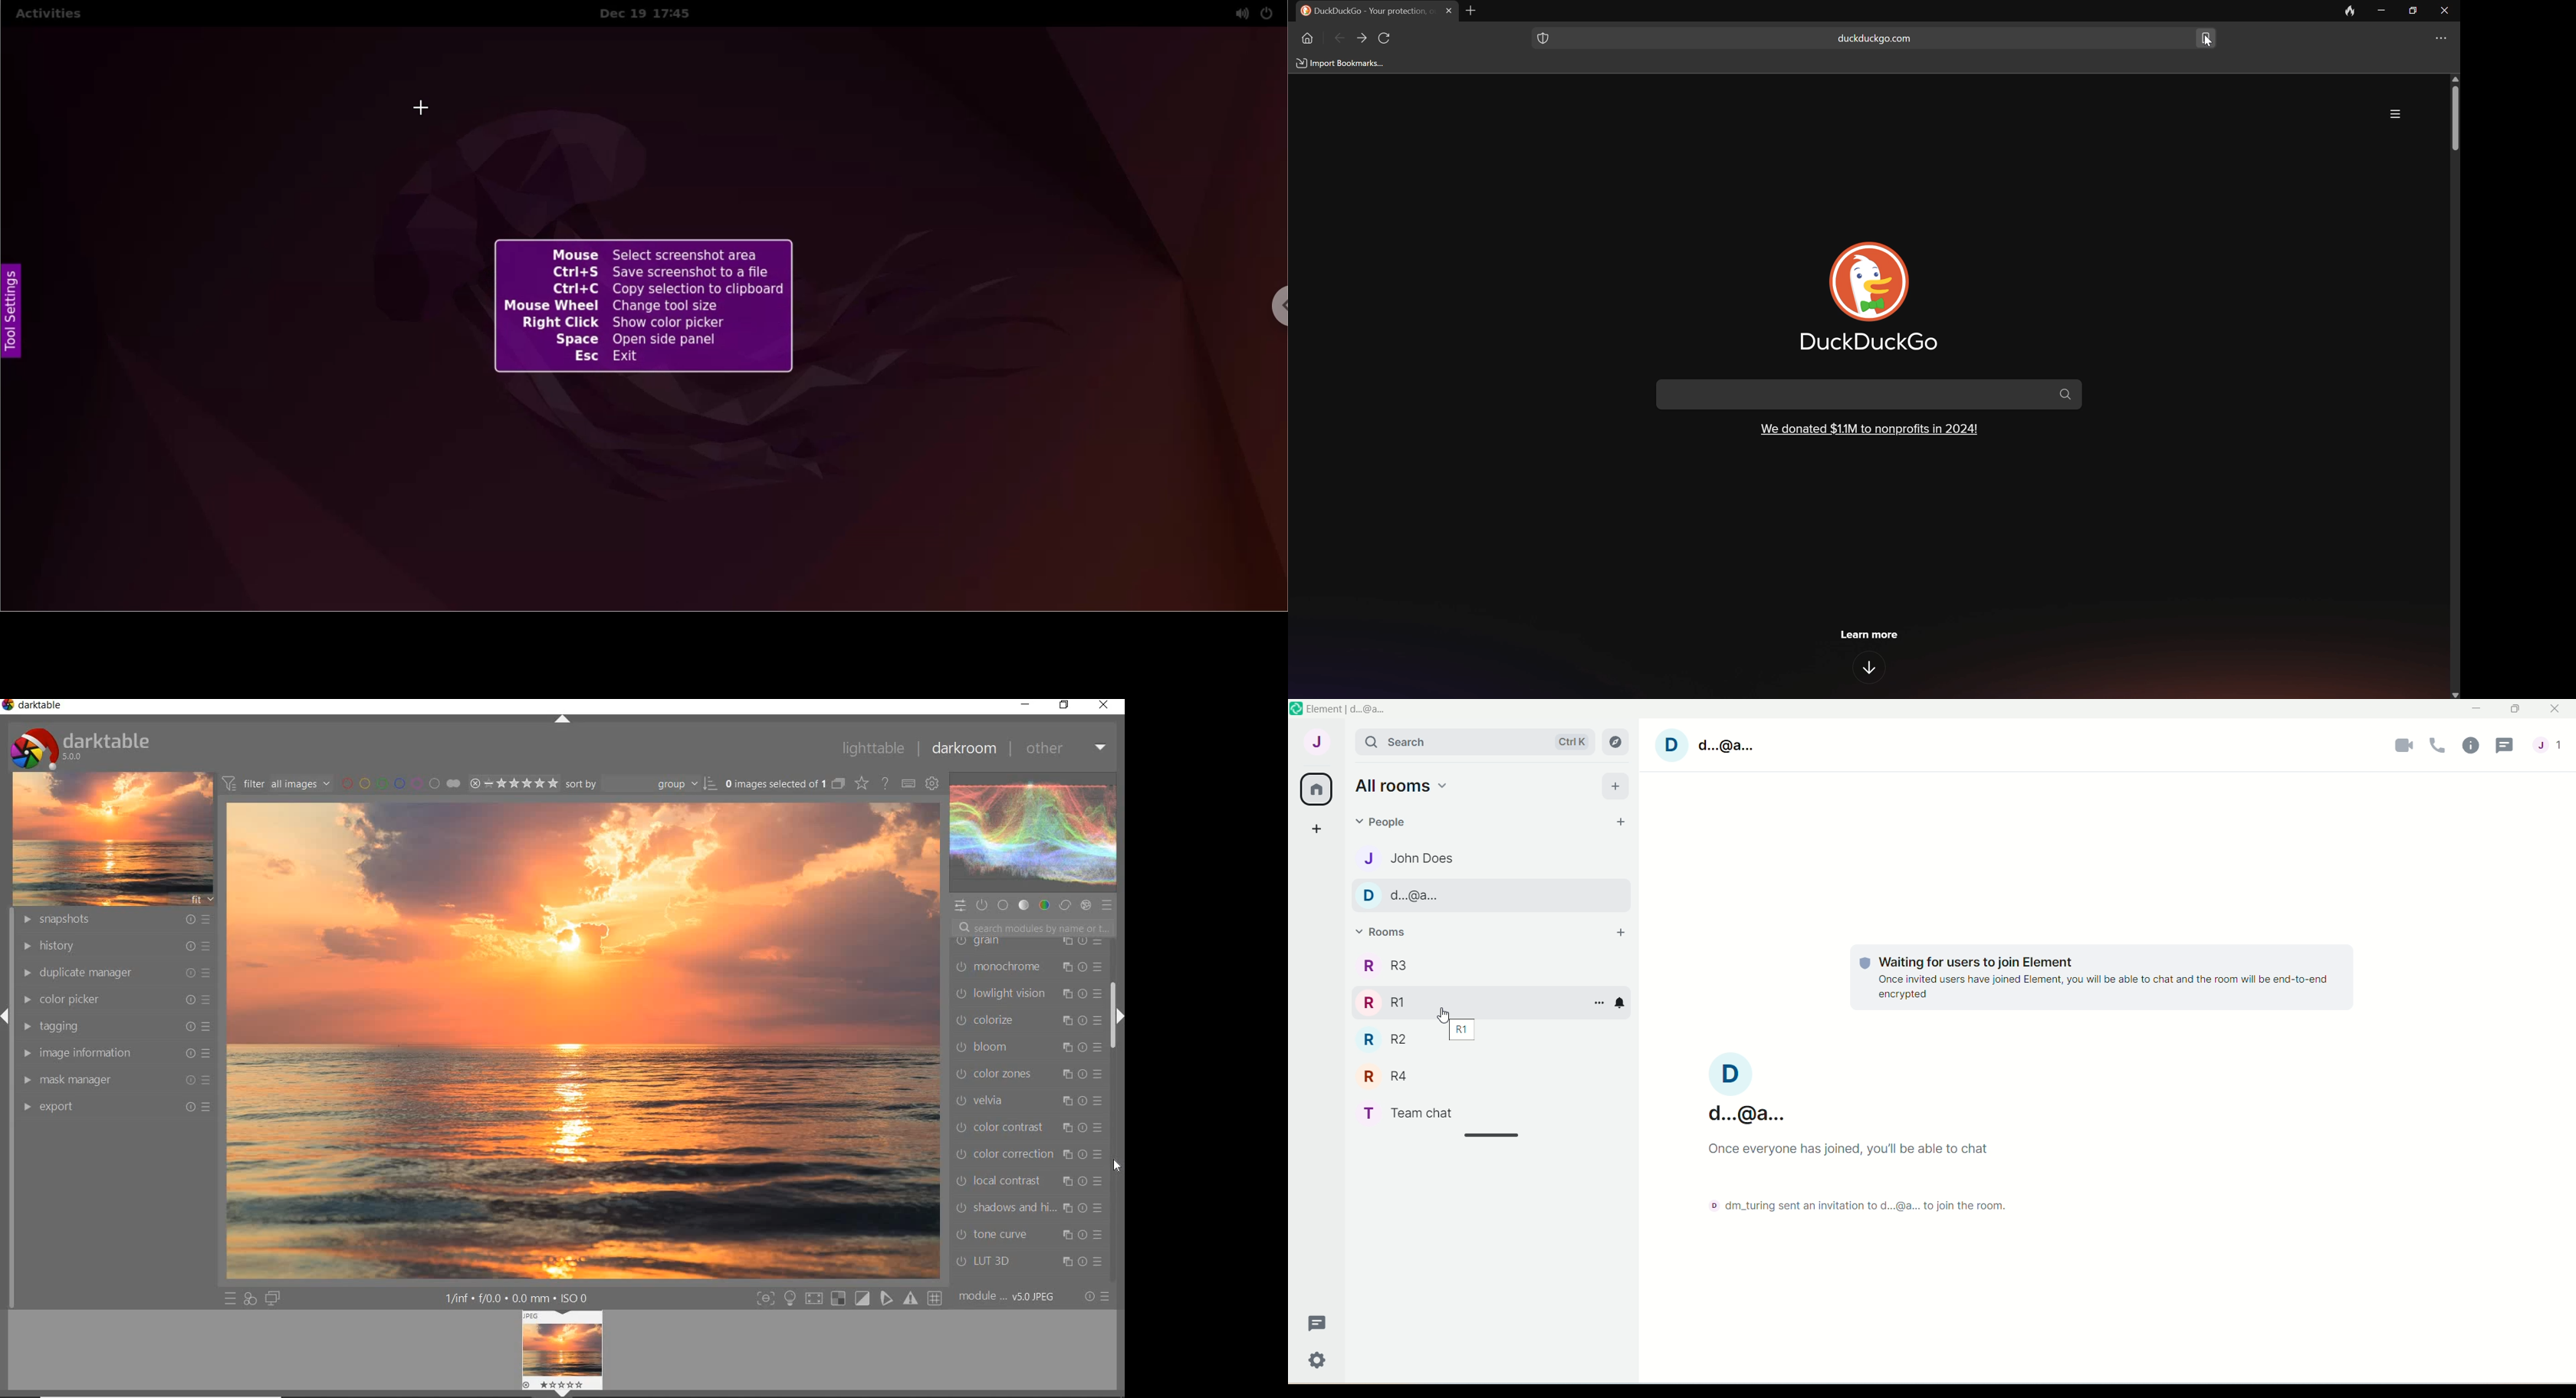  What do you see at coordinates (1066, 906) in the screenshot?
I see `CORRECT` at bounding box center [1066, 906].